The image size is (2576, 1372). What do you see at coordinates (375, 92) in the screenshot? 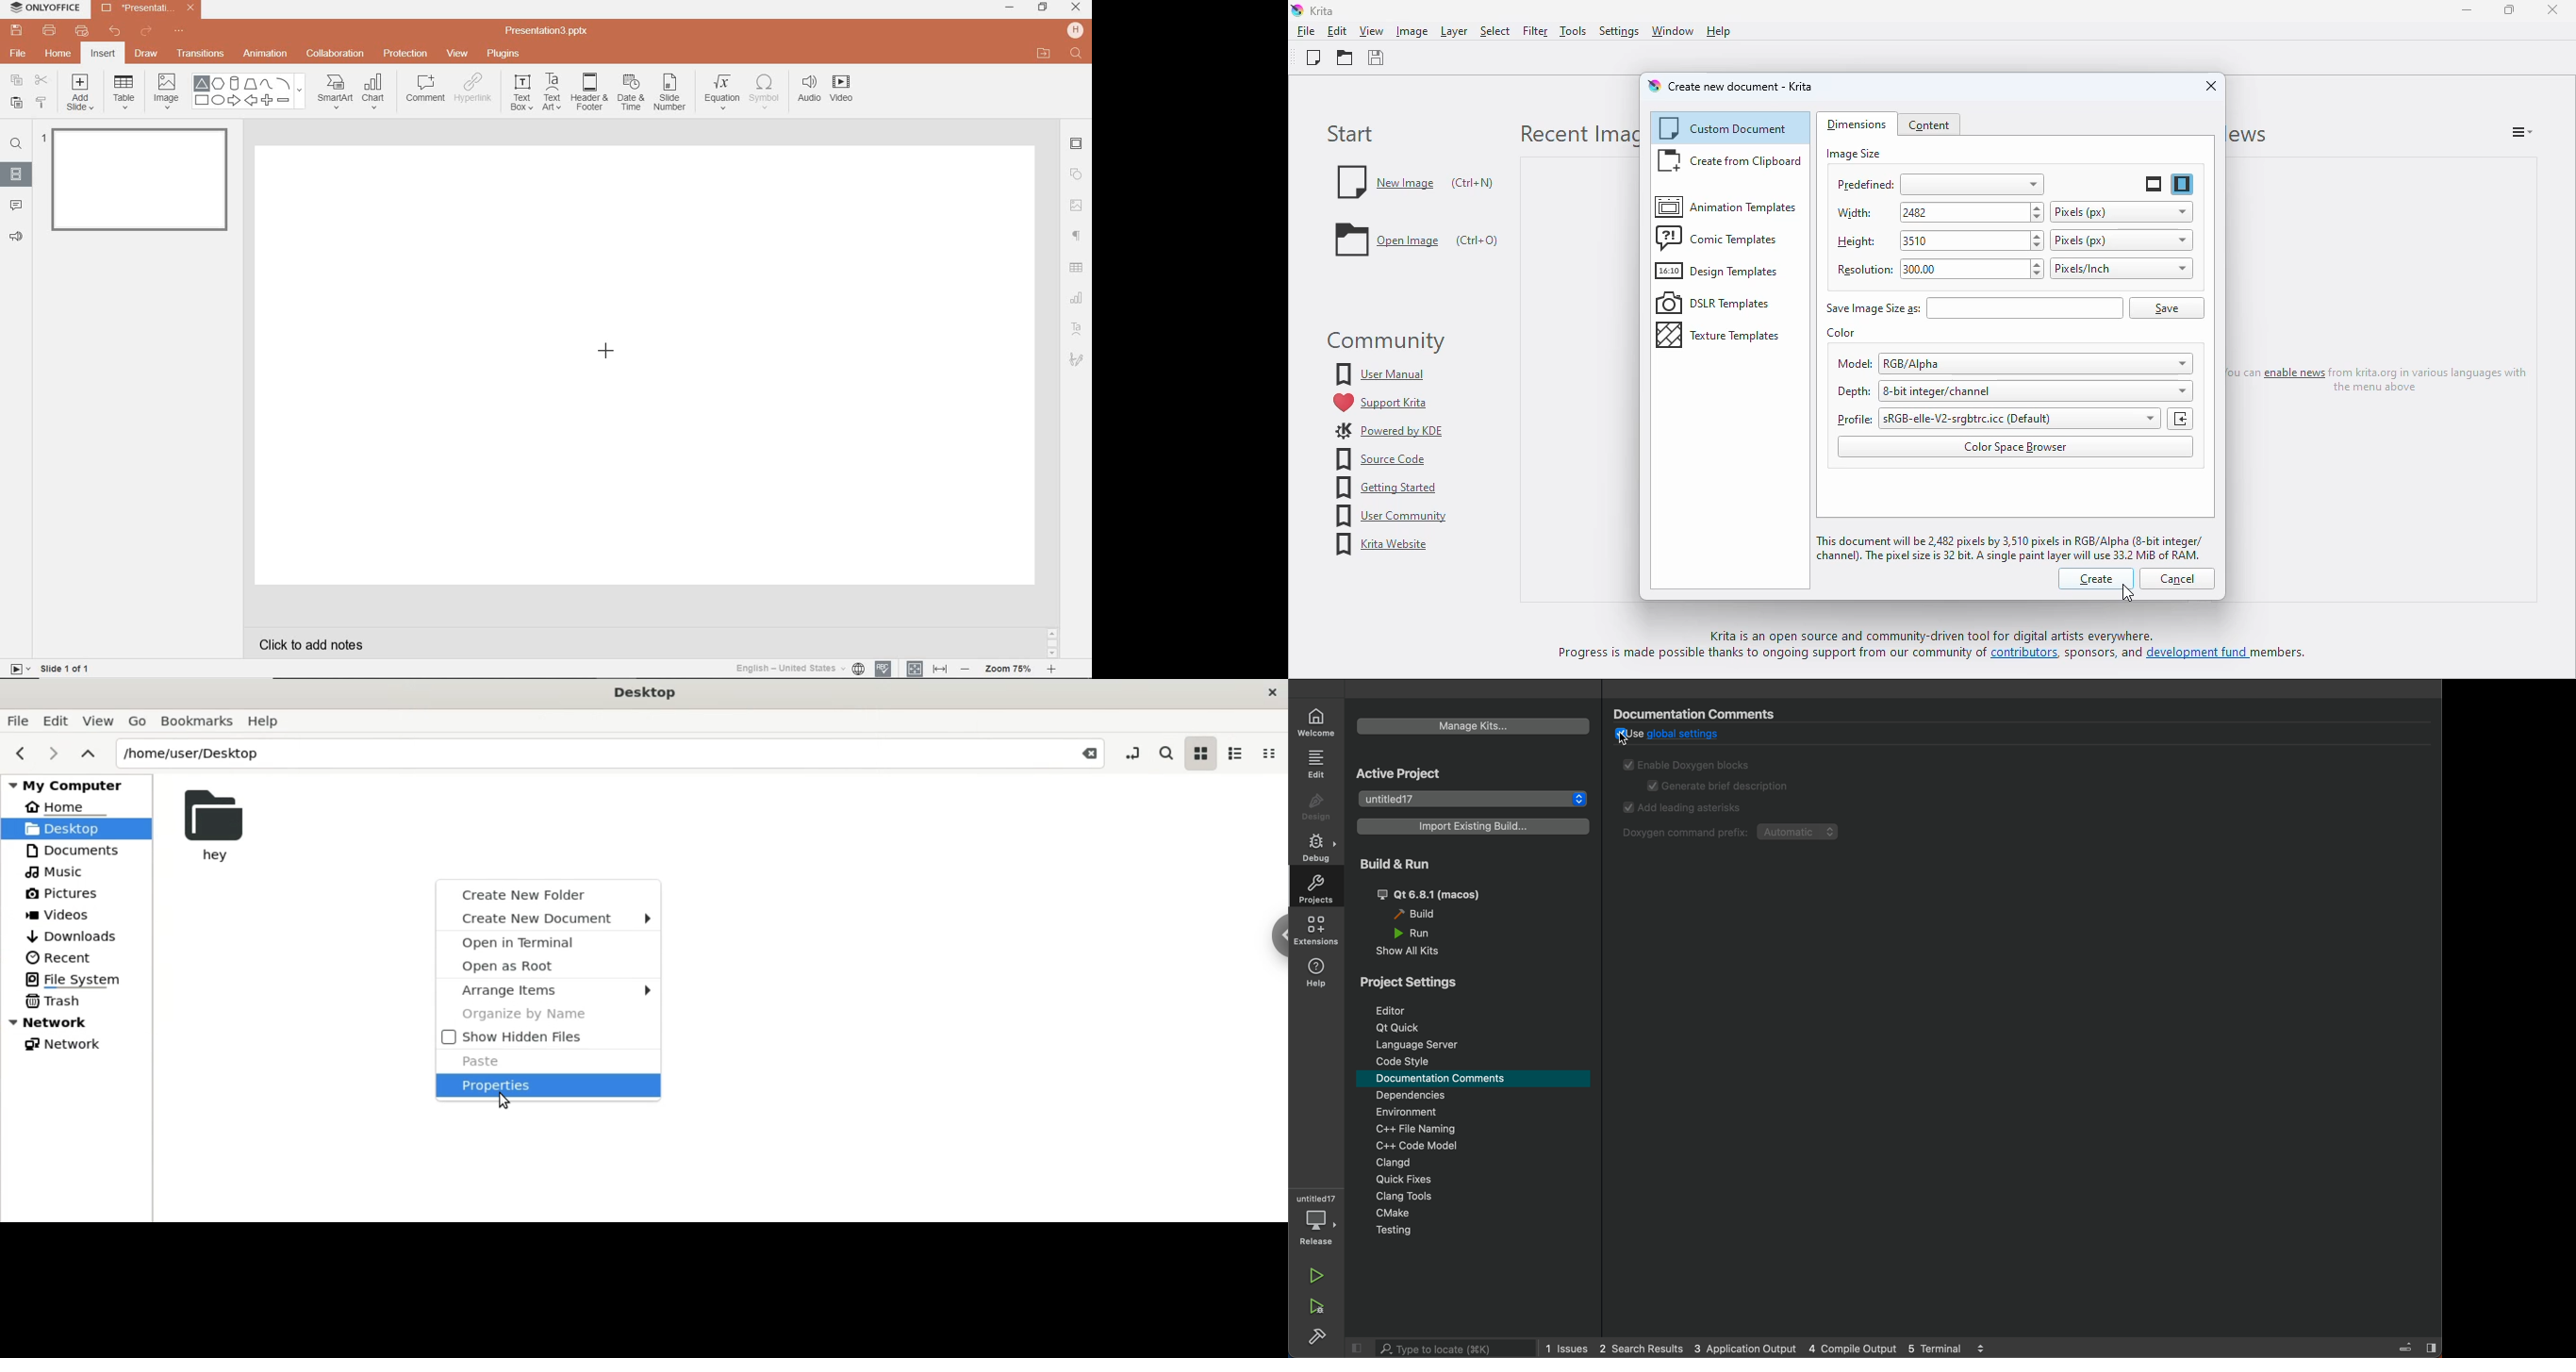
I see `CHART` at bounding box center [375, 92].